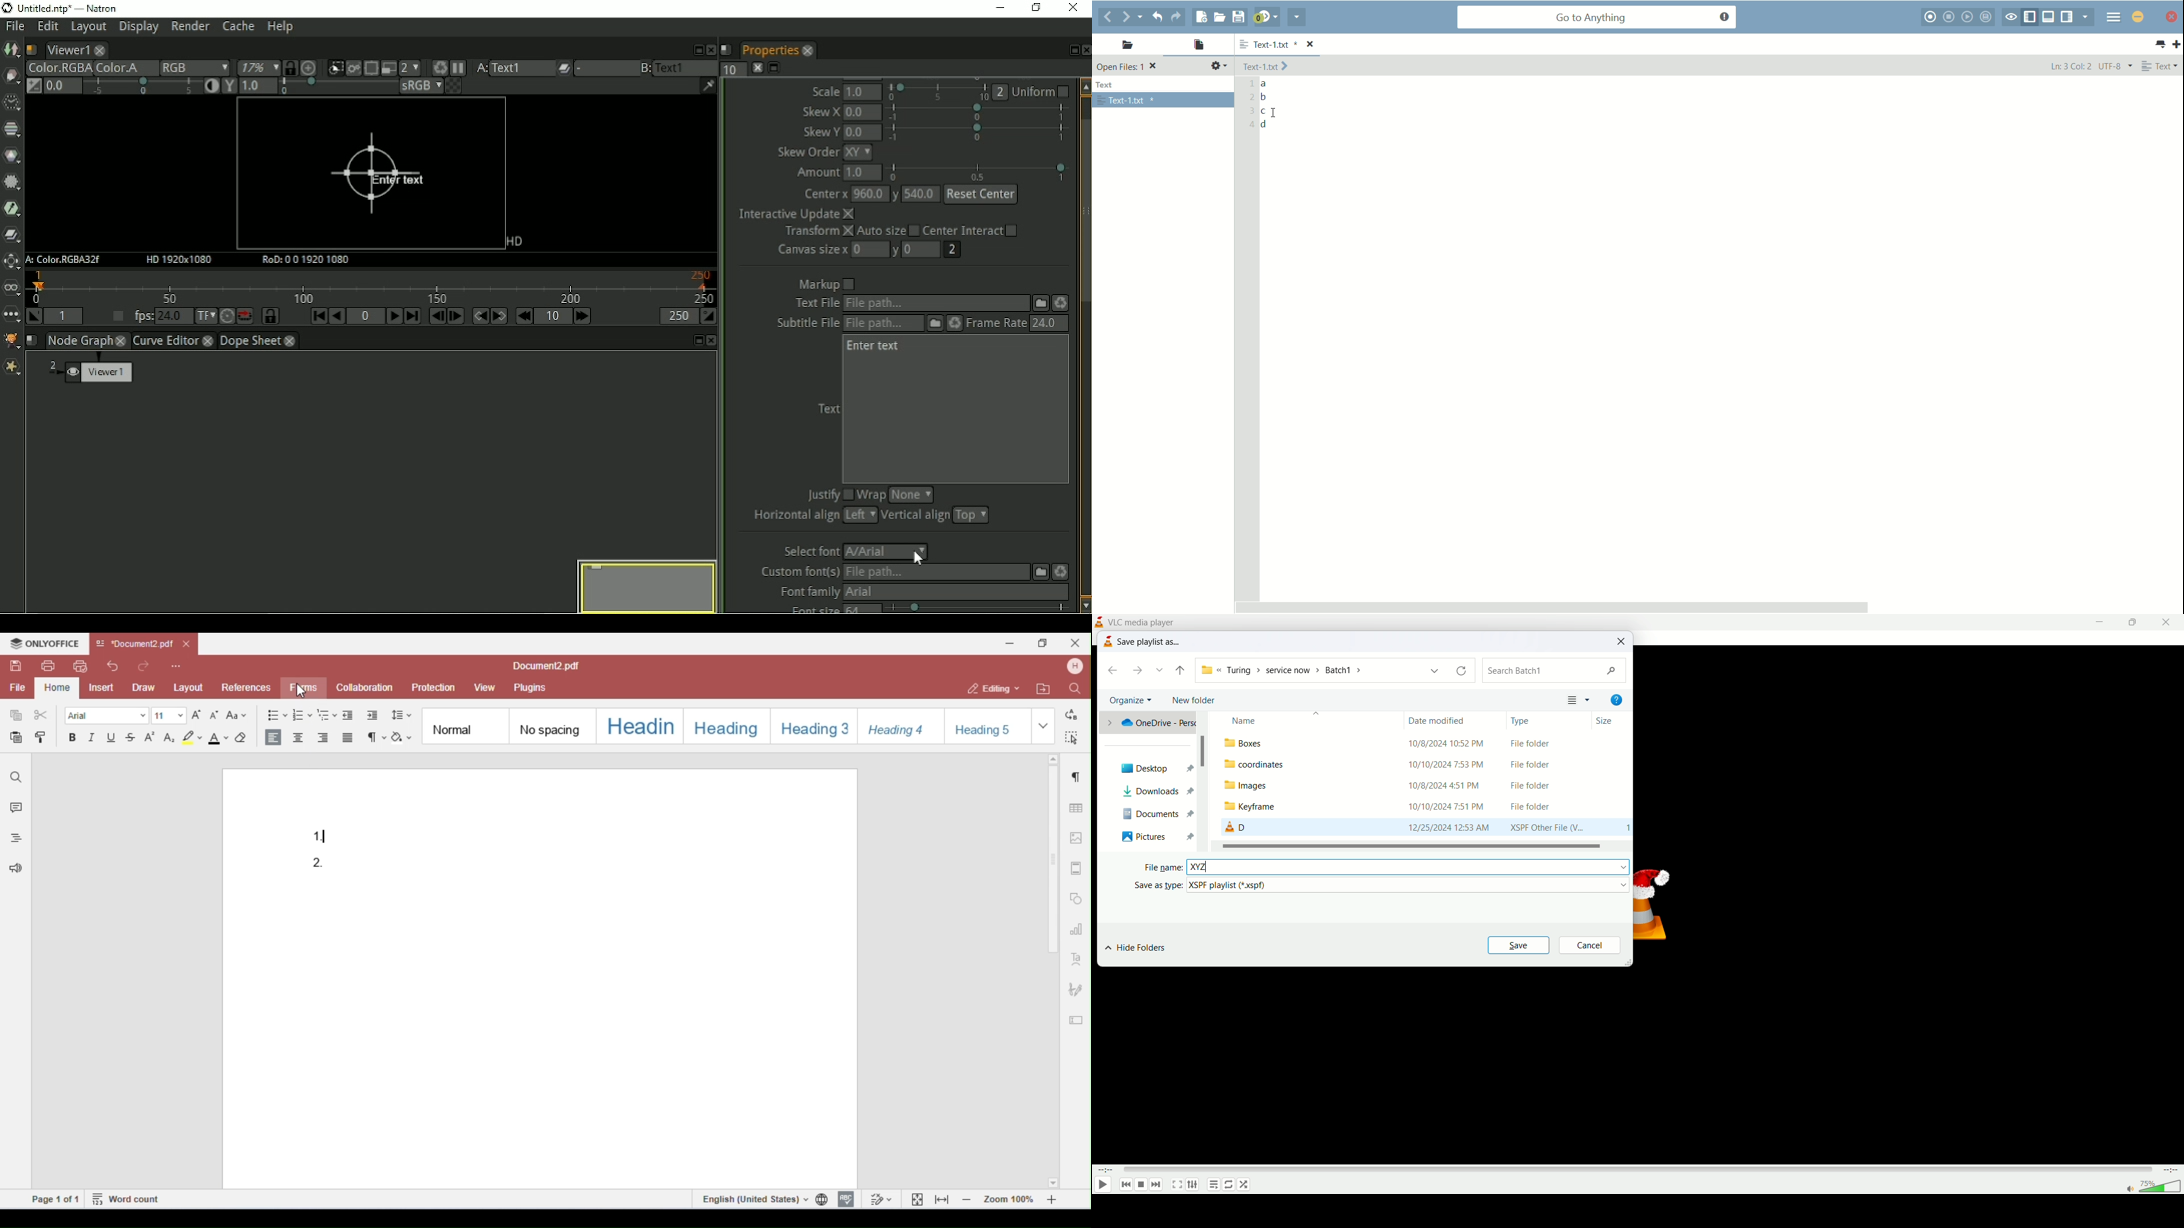 This screenshot has height=1232, width=2184. I want to click on minimize, so click(2104, 622).